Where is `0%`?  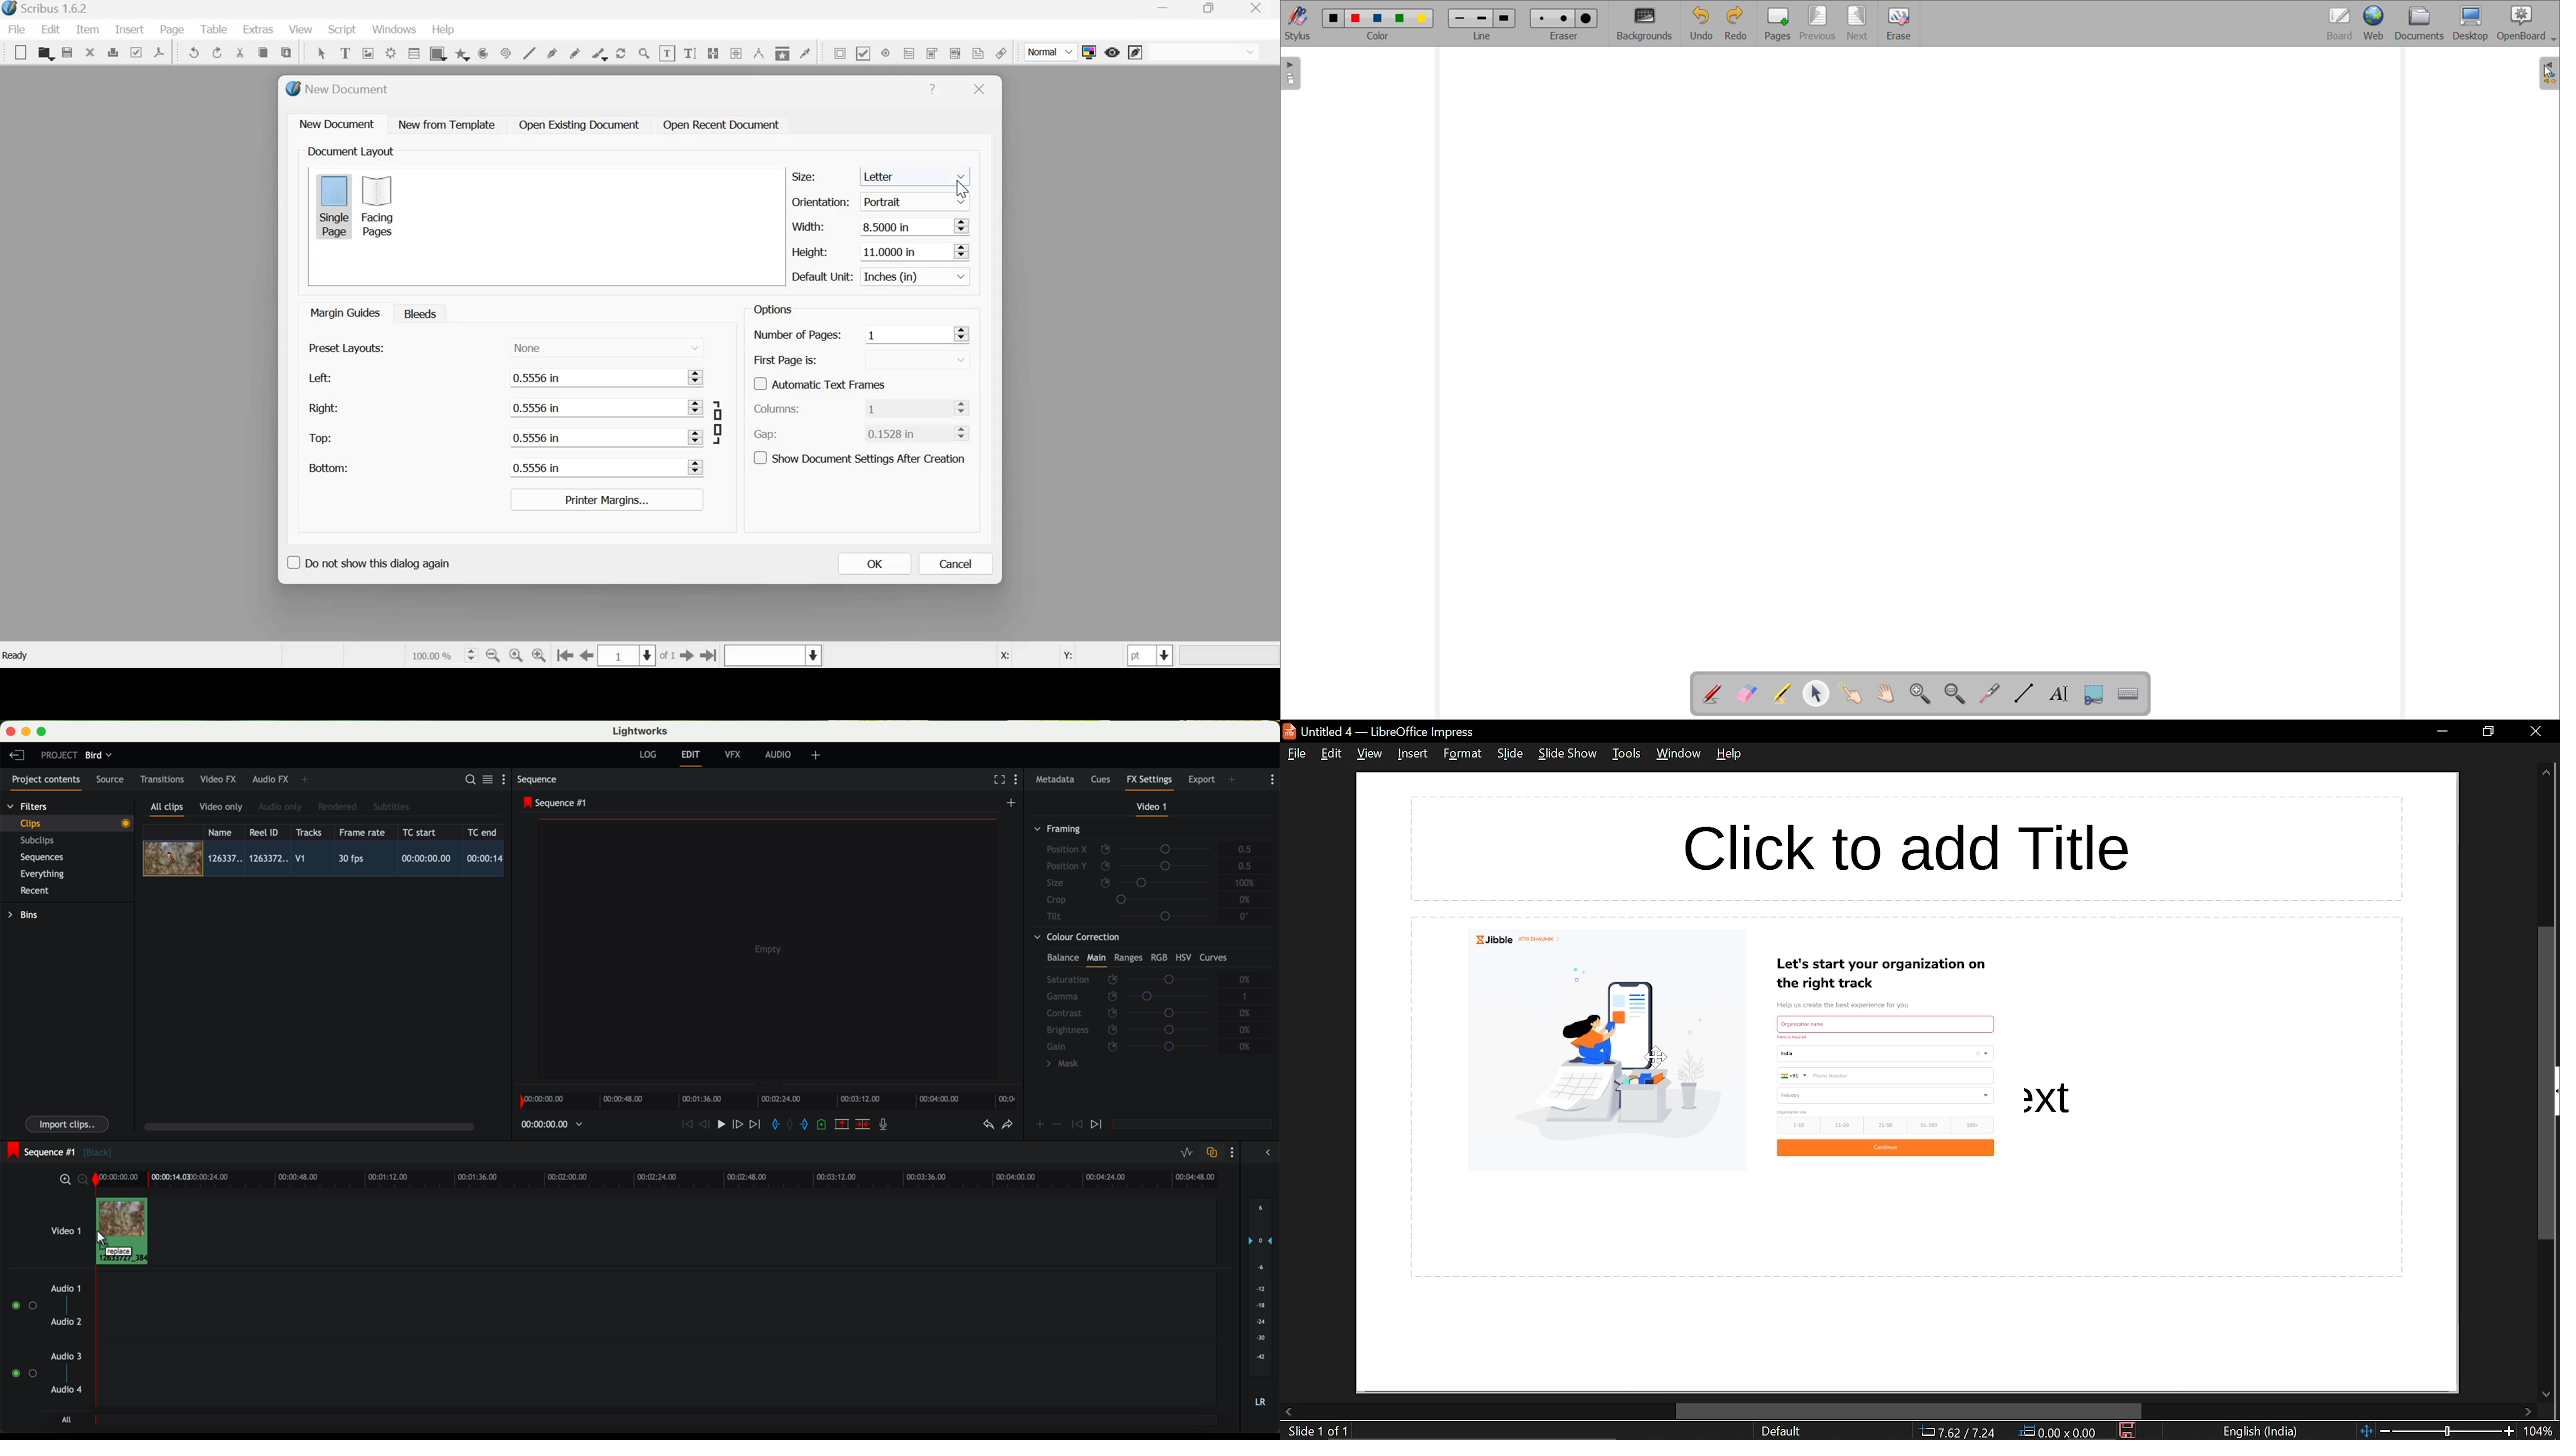
0% is located at coordinates (1246, 900).